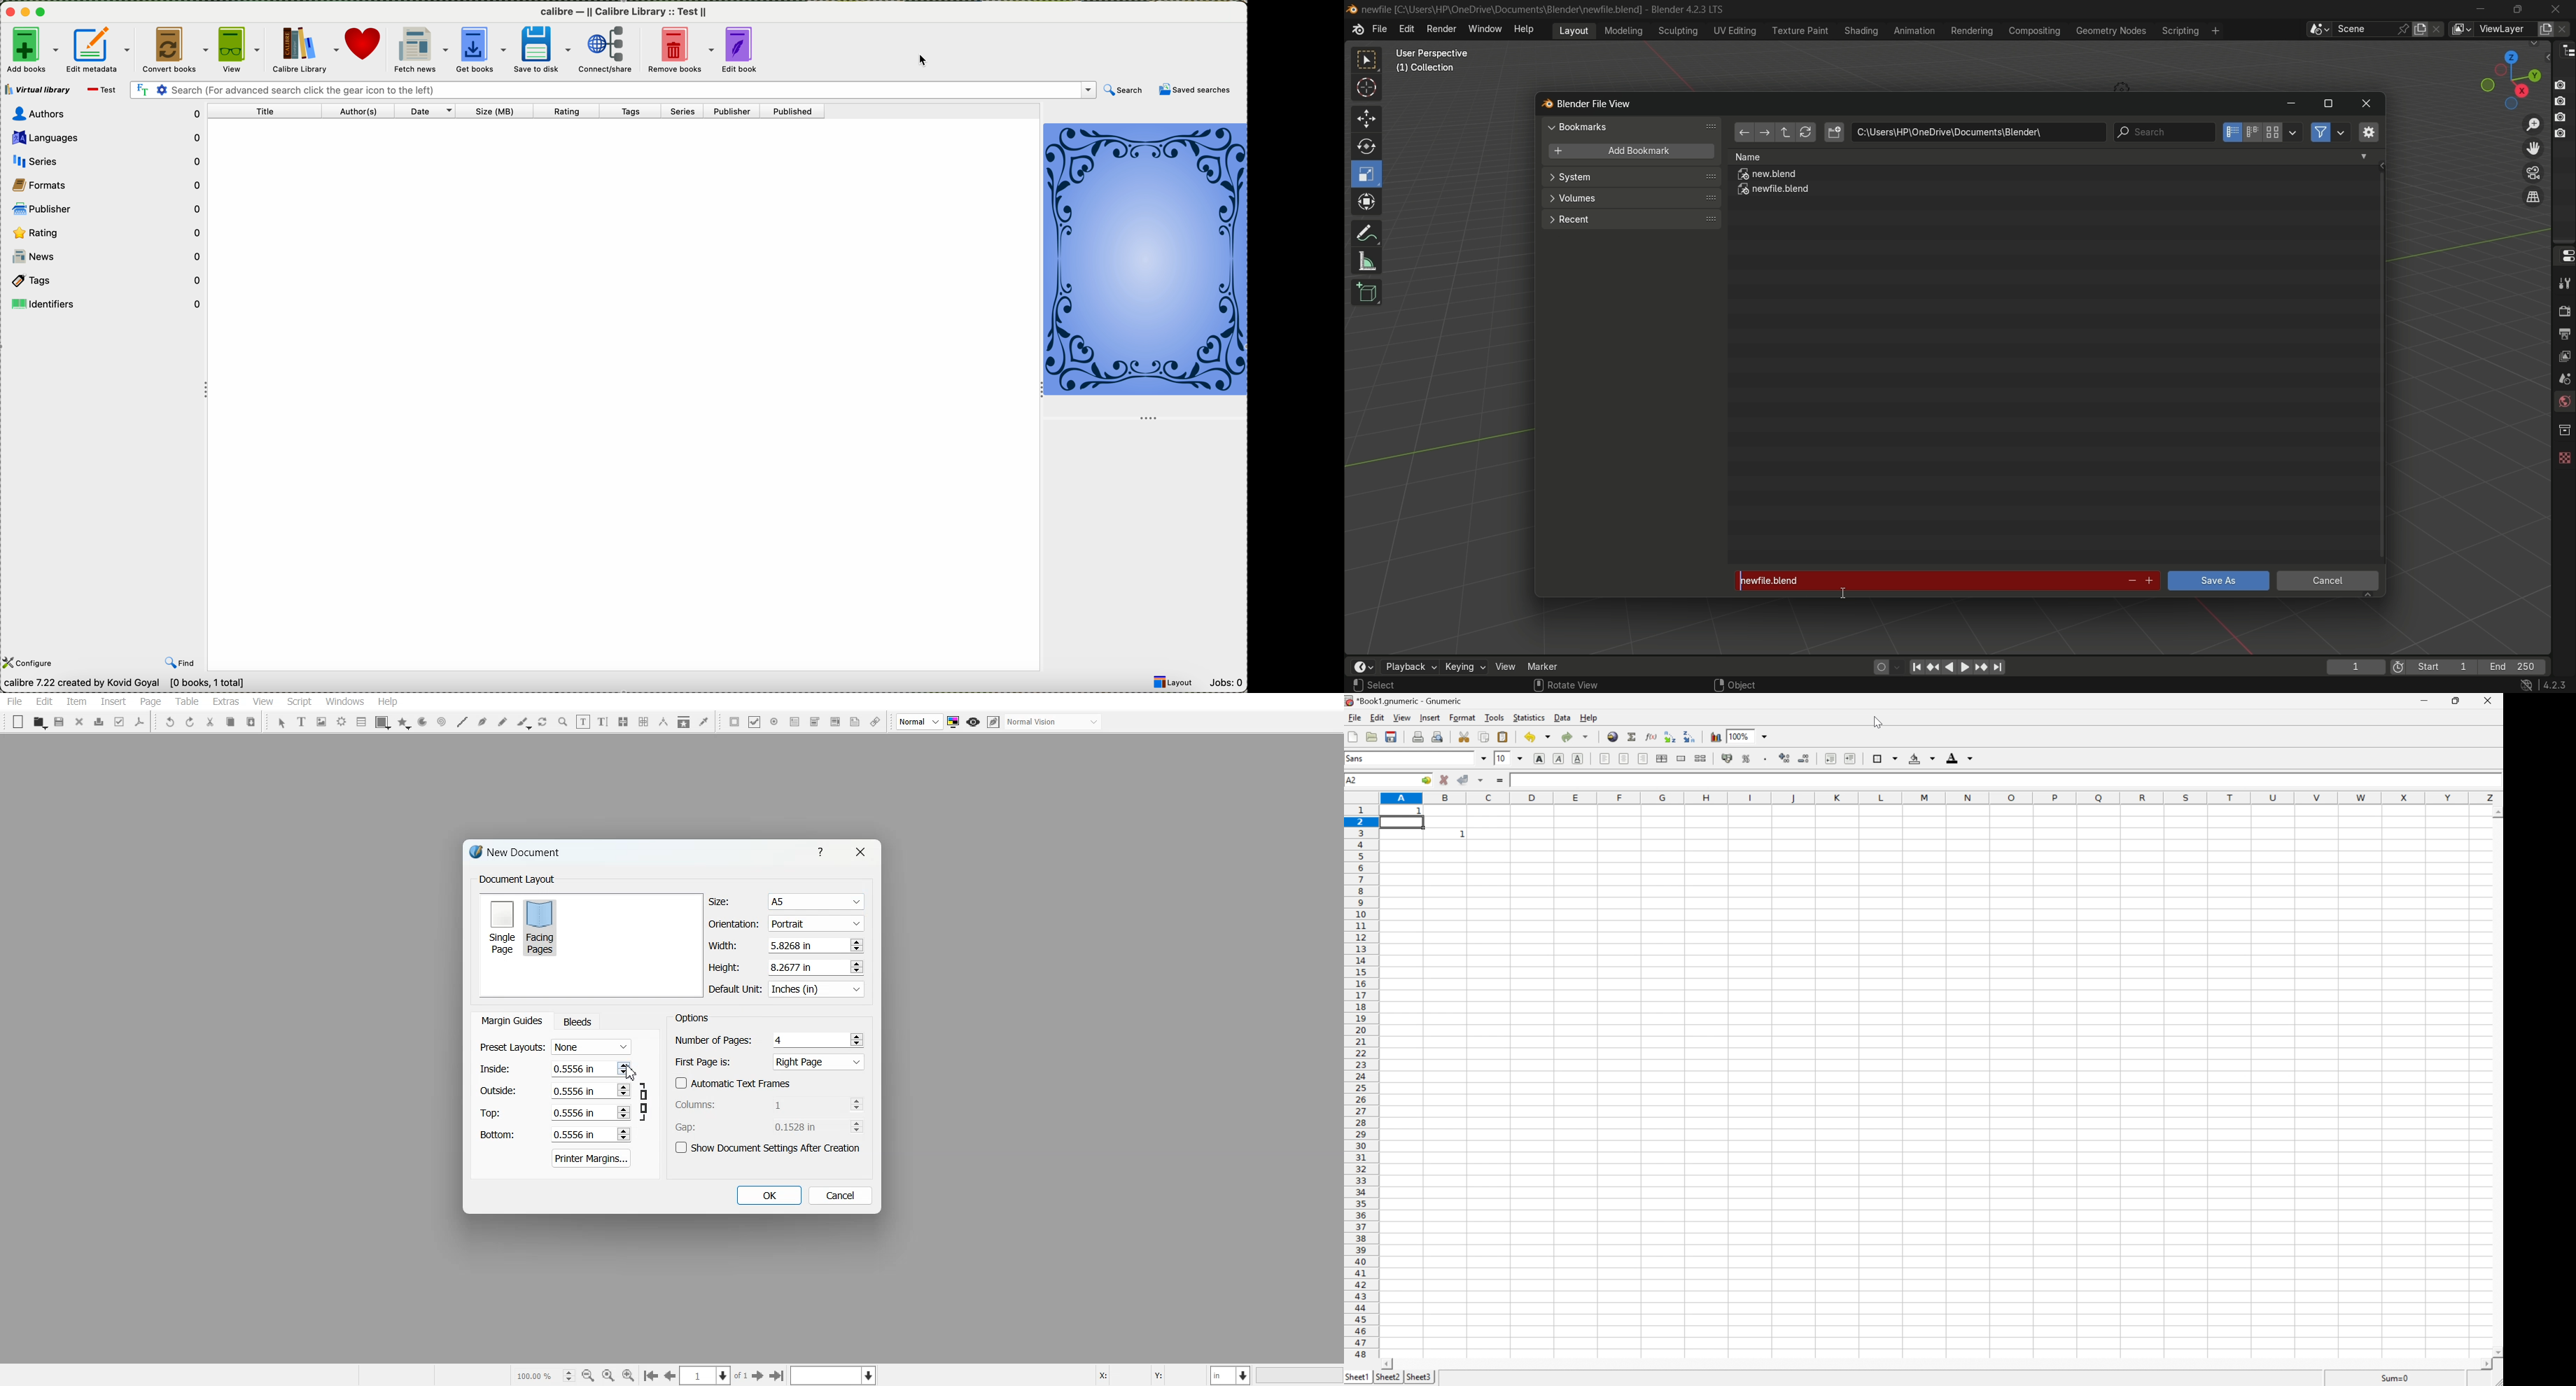  What do you see at coordinates (1426, 780) in the screenshot?
I see `go to` at bounding box center [1426, 780].